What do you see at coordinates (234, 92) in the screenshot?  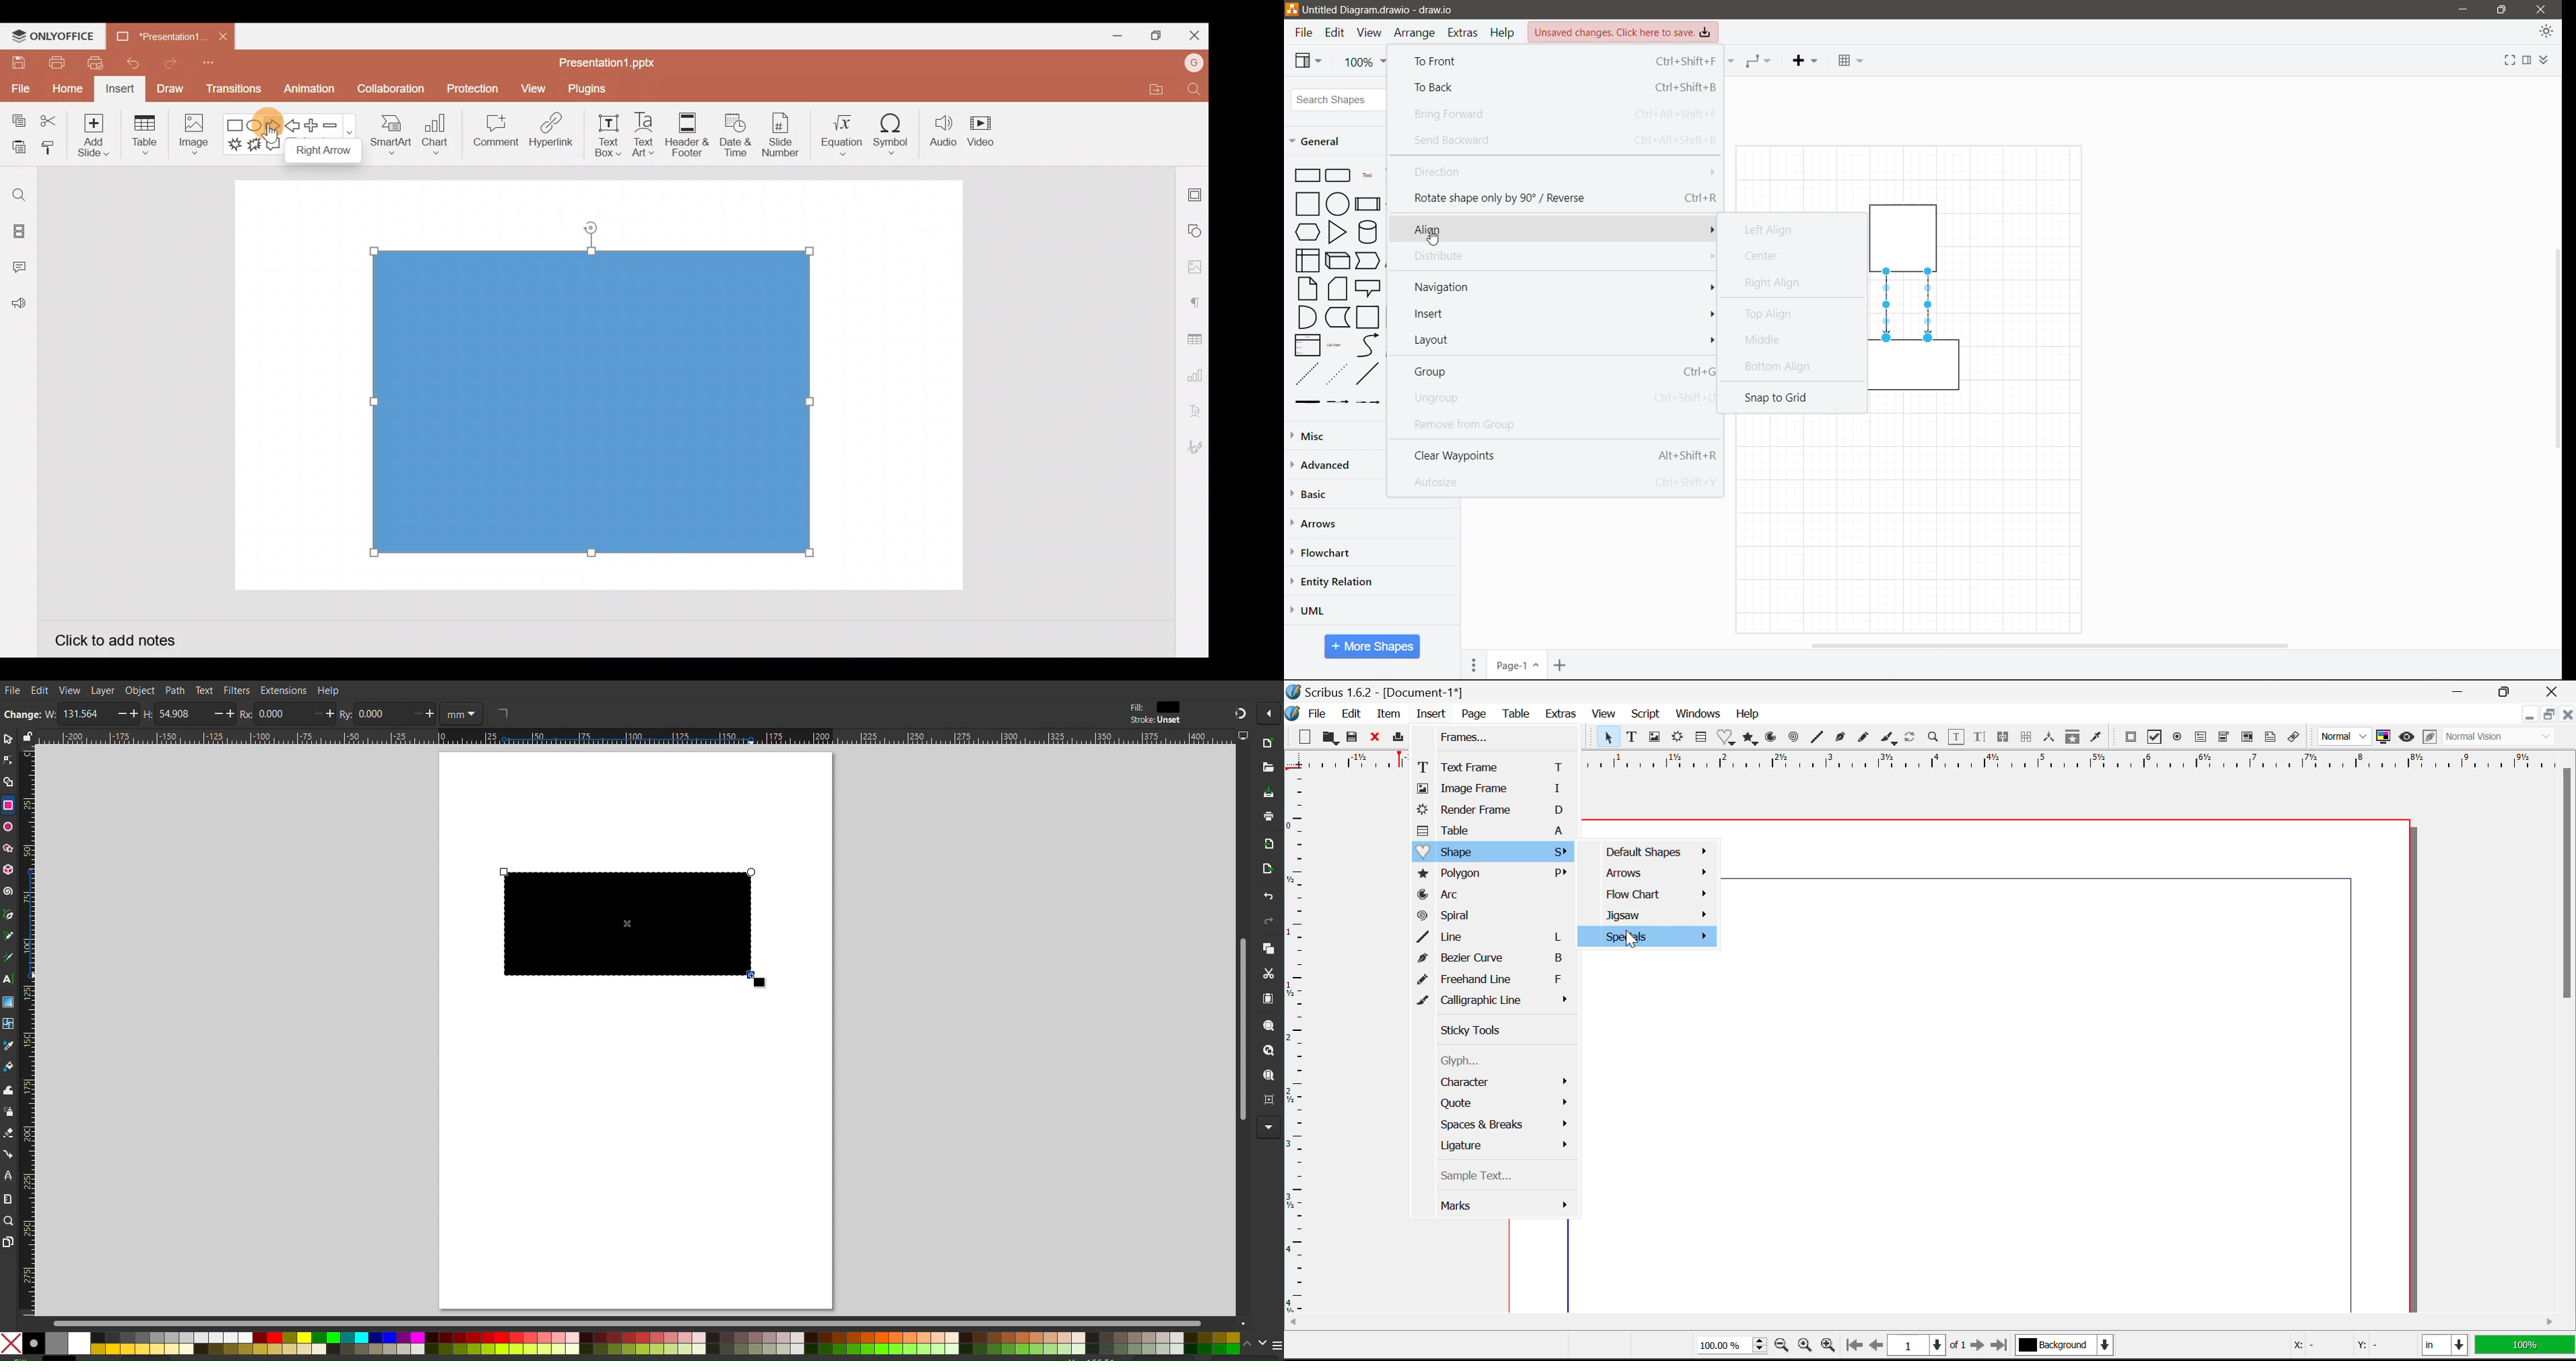 I see `Transitions` at bounding box center [234, 92].